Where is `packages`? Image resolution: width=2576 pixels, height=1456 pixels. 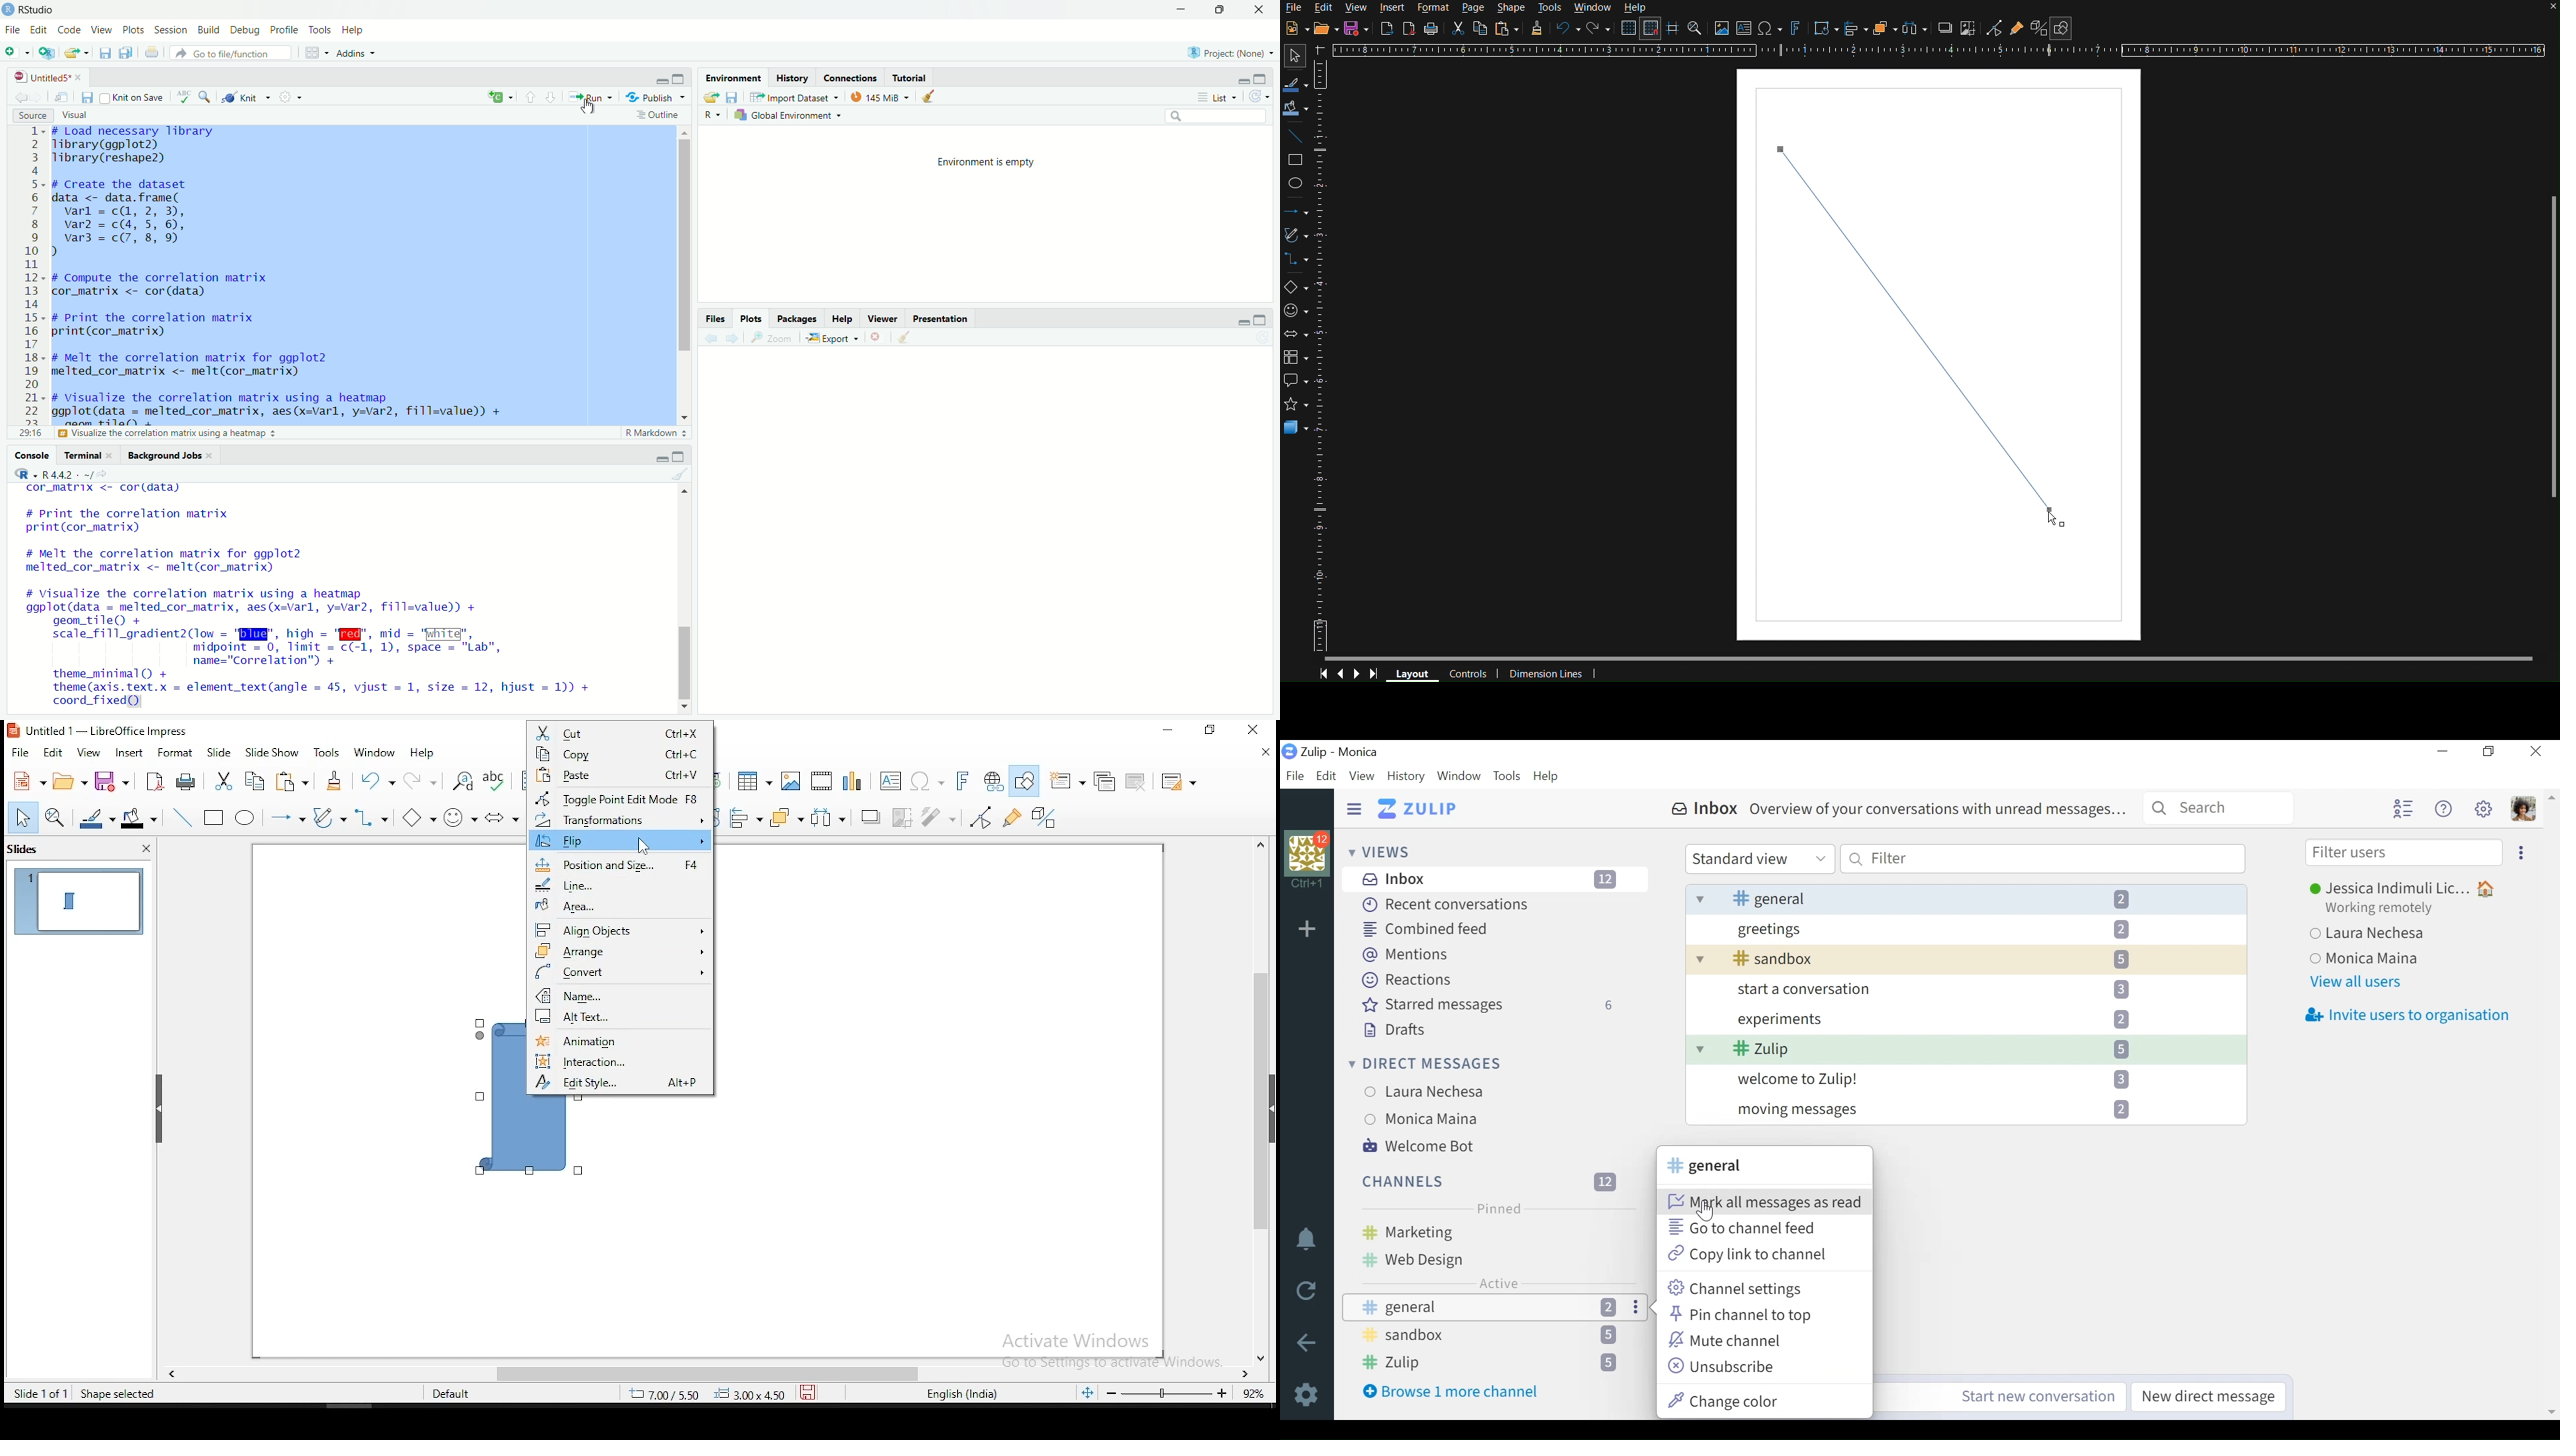
packages is located at coordinates (795, 318).